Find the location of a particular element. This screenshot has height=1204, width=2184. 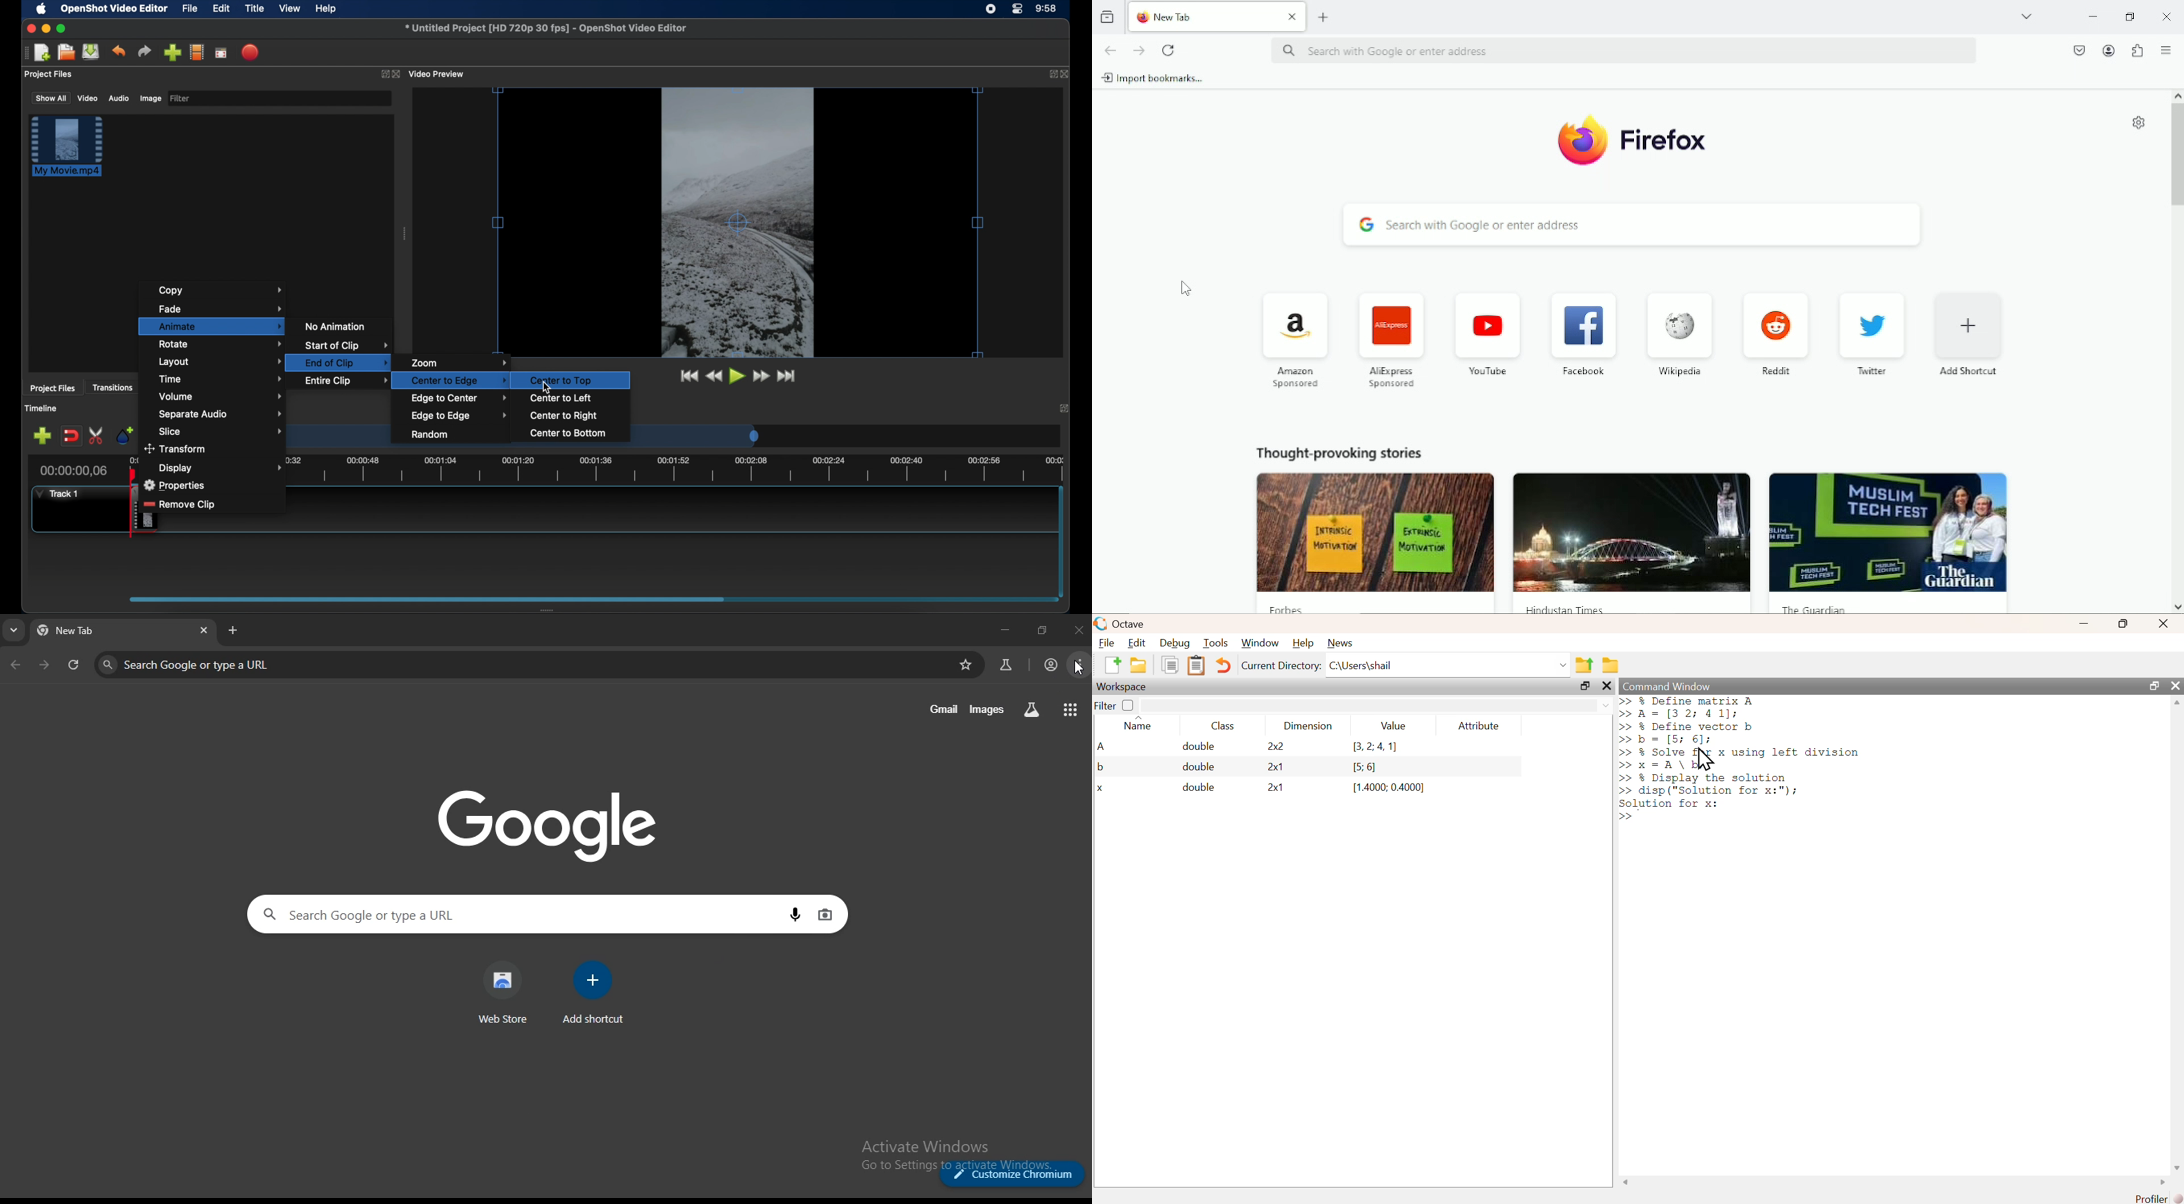

transform is located at coordinates (179, 449).